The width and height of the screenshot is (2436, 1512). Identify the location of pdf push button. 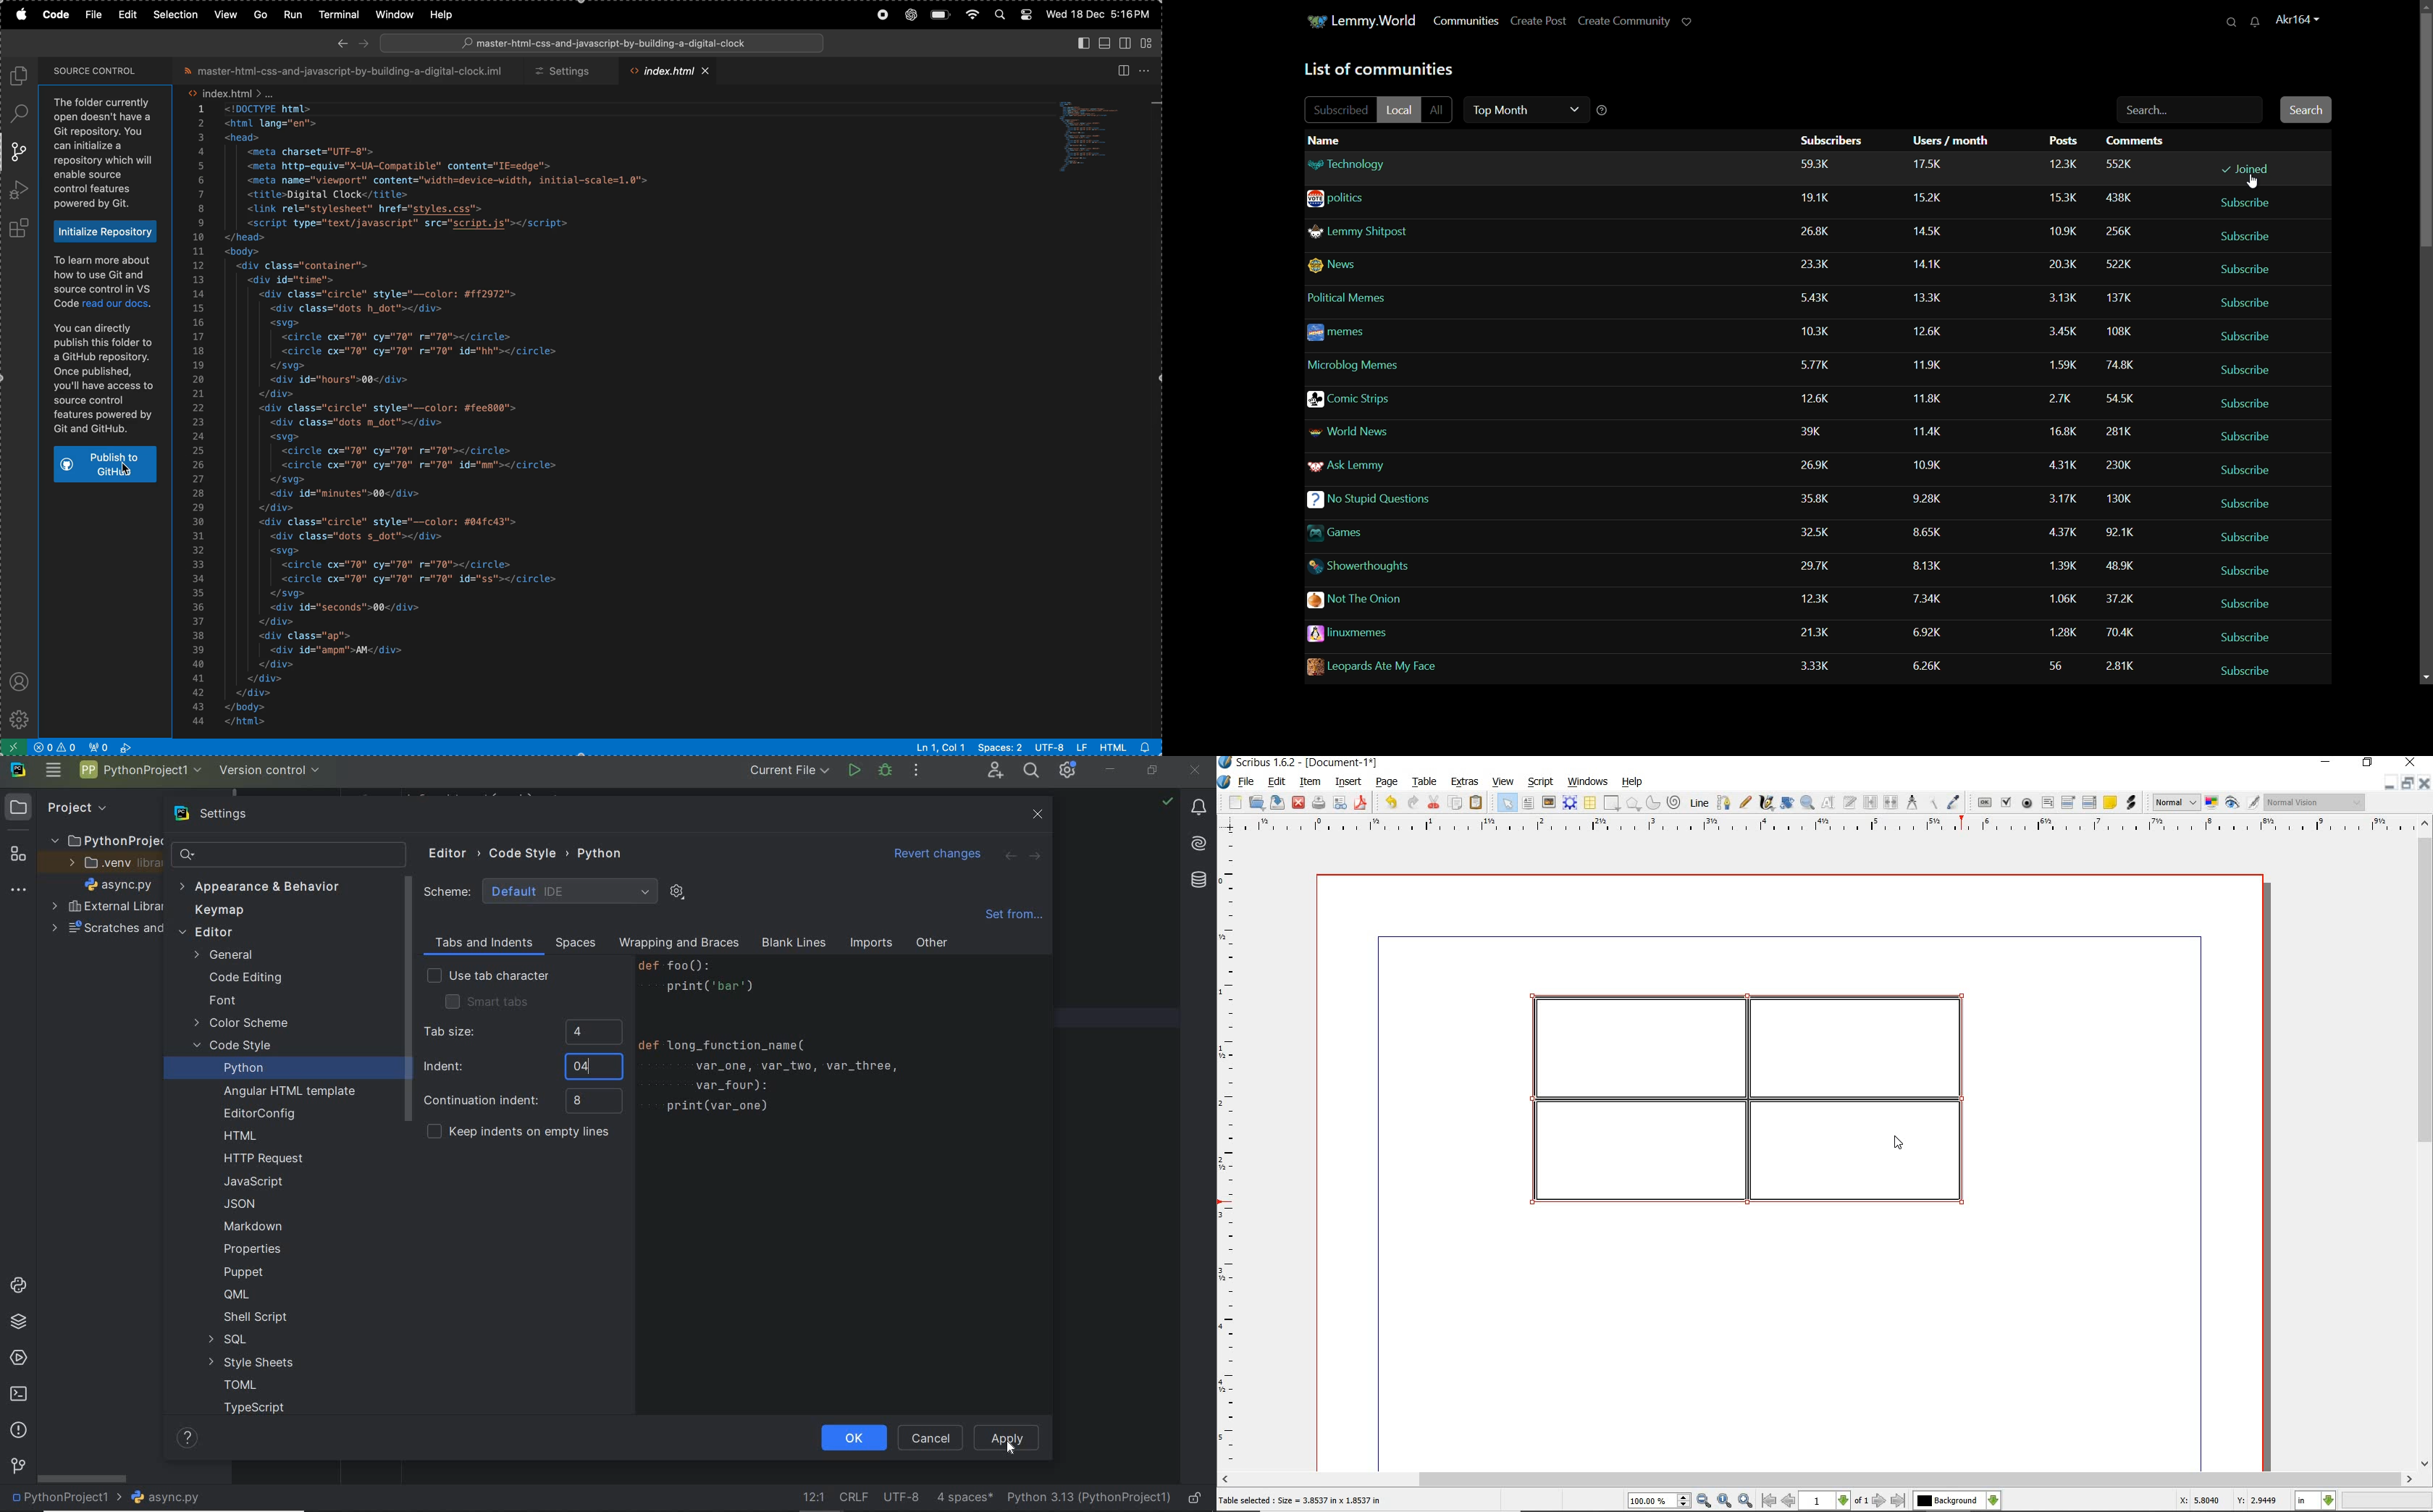
(1985, 802).